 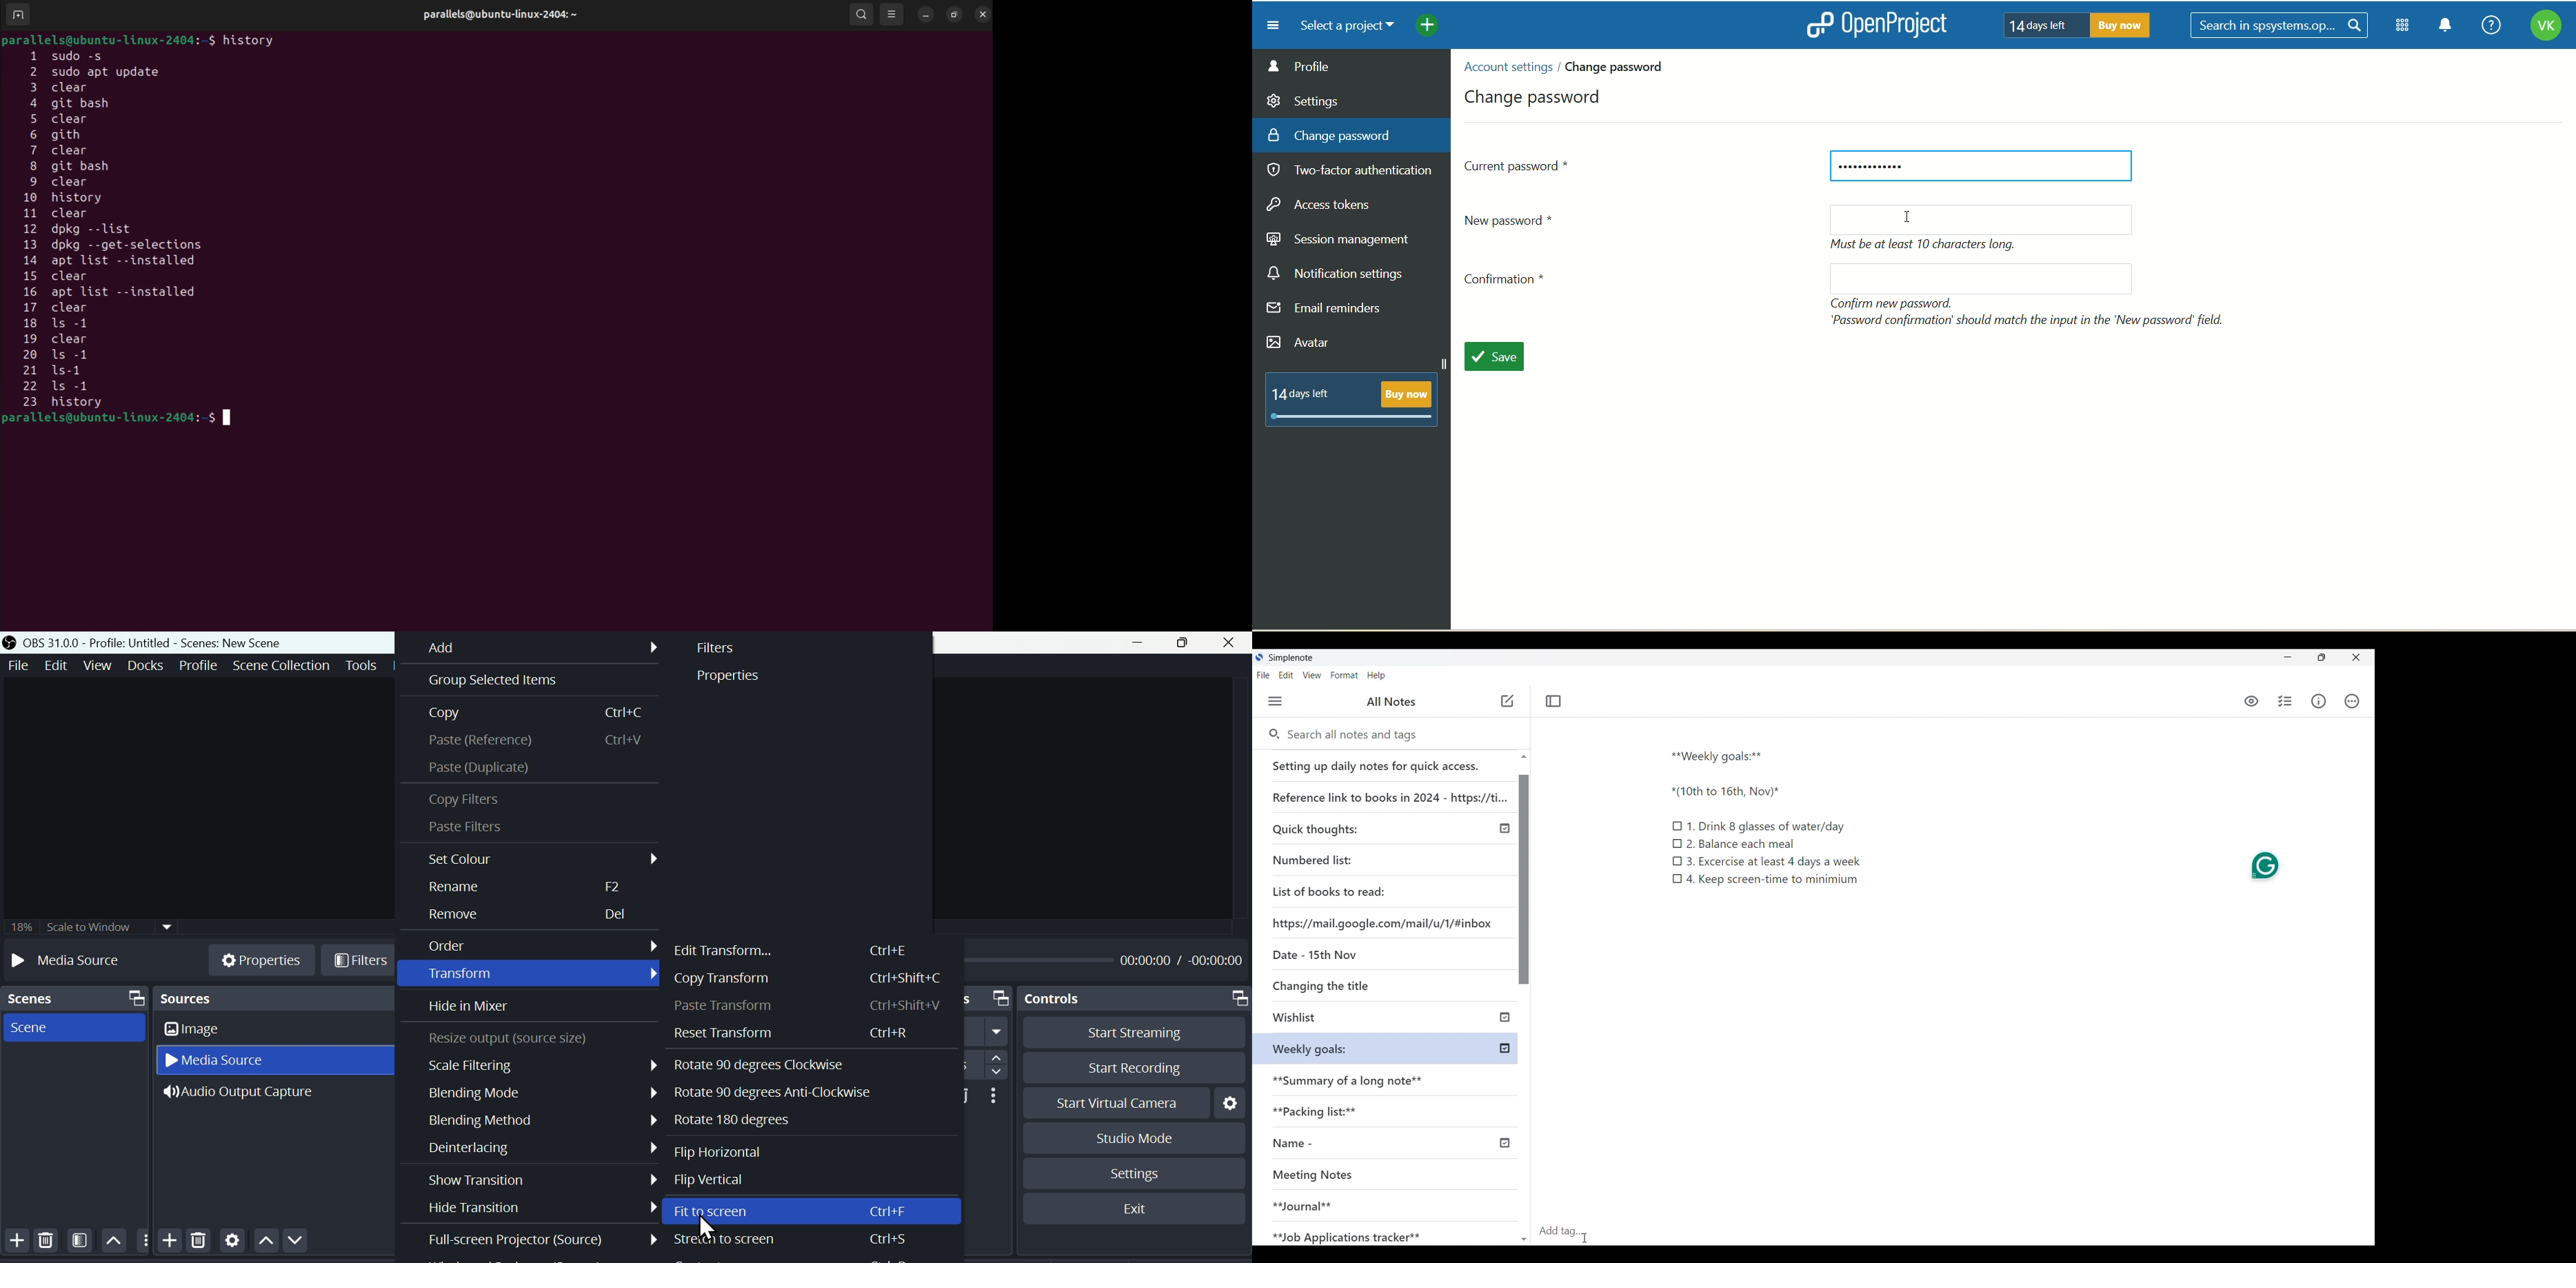 I want to click on File menu, so click(x=1263, y=675).